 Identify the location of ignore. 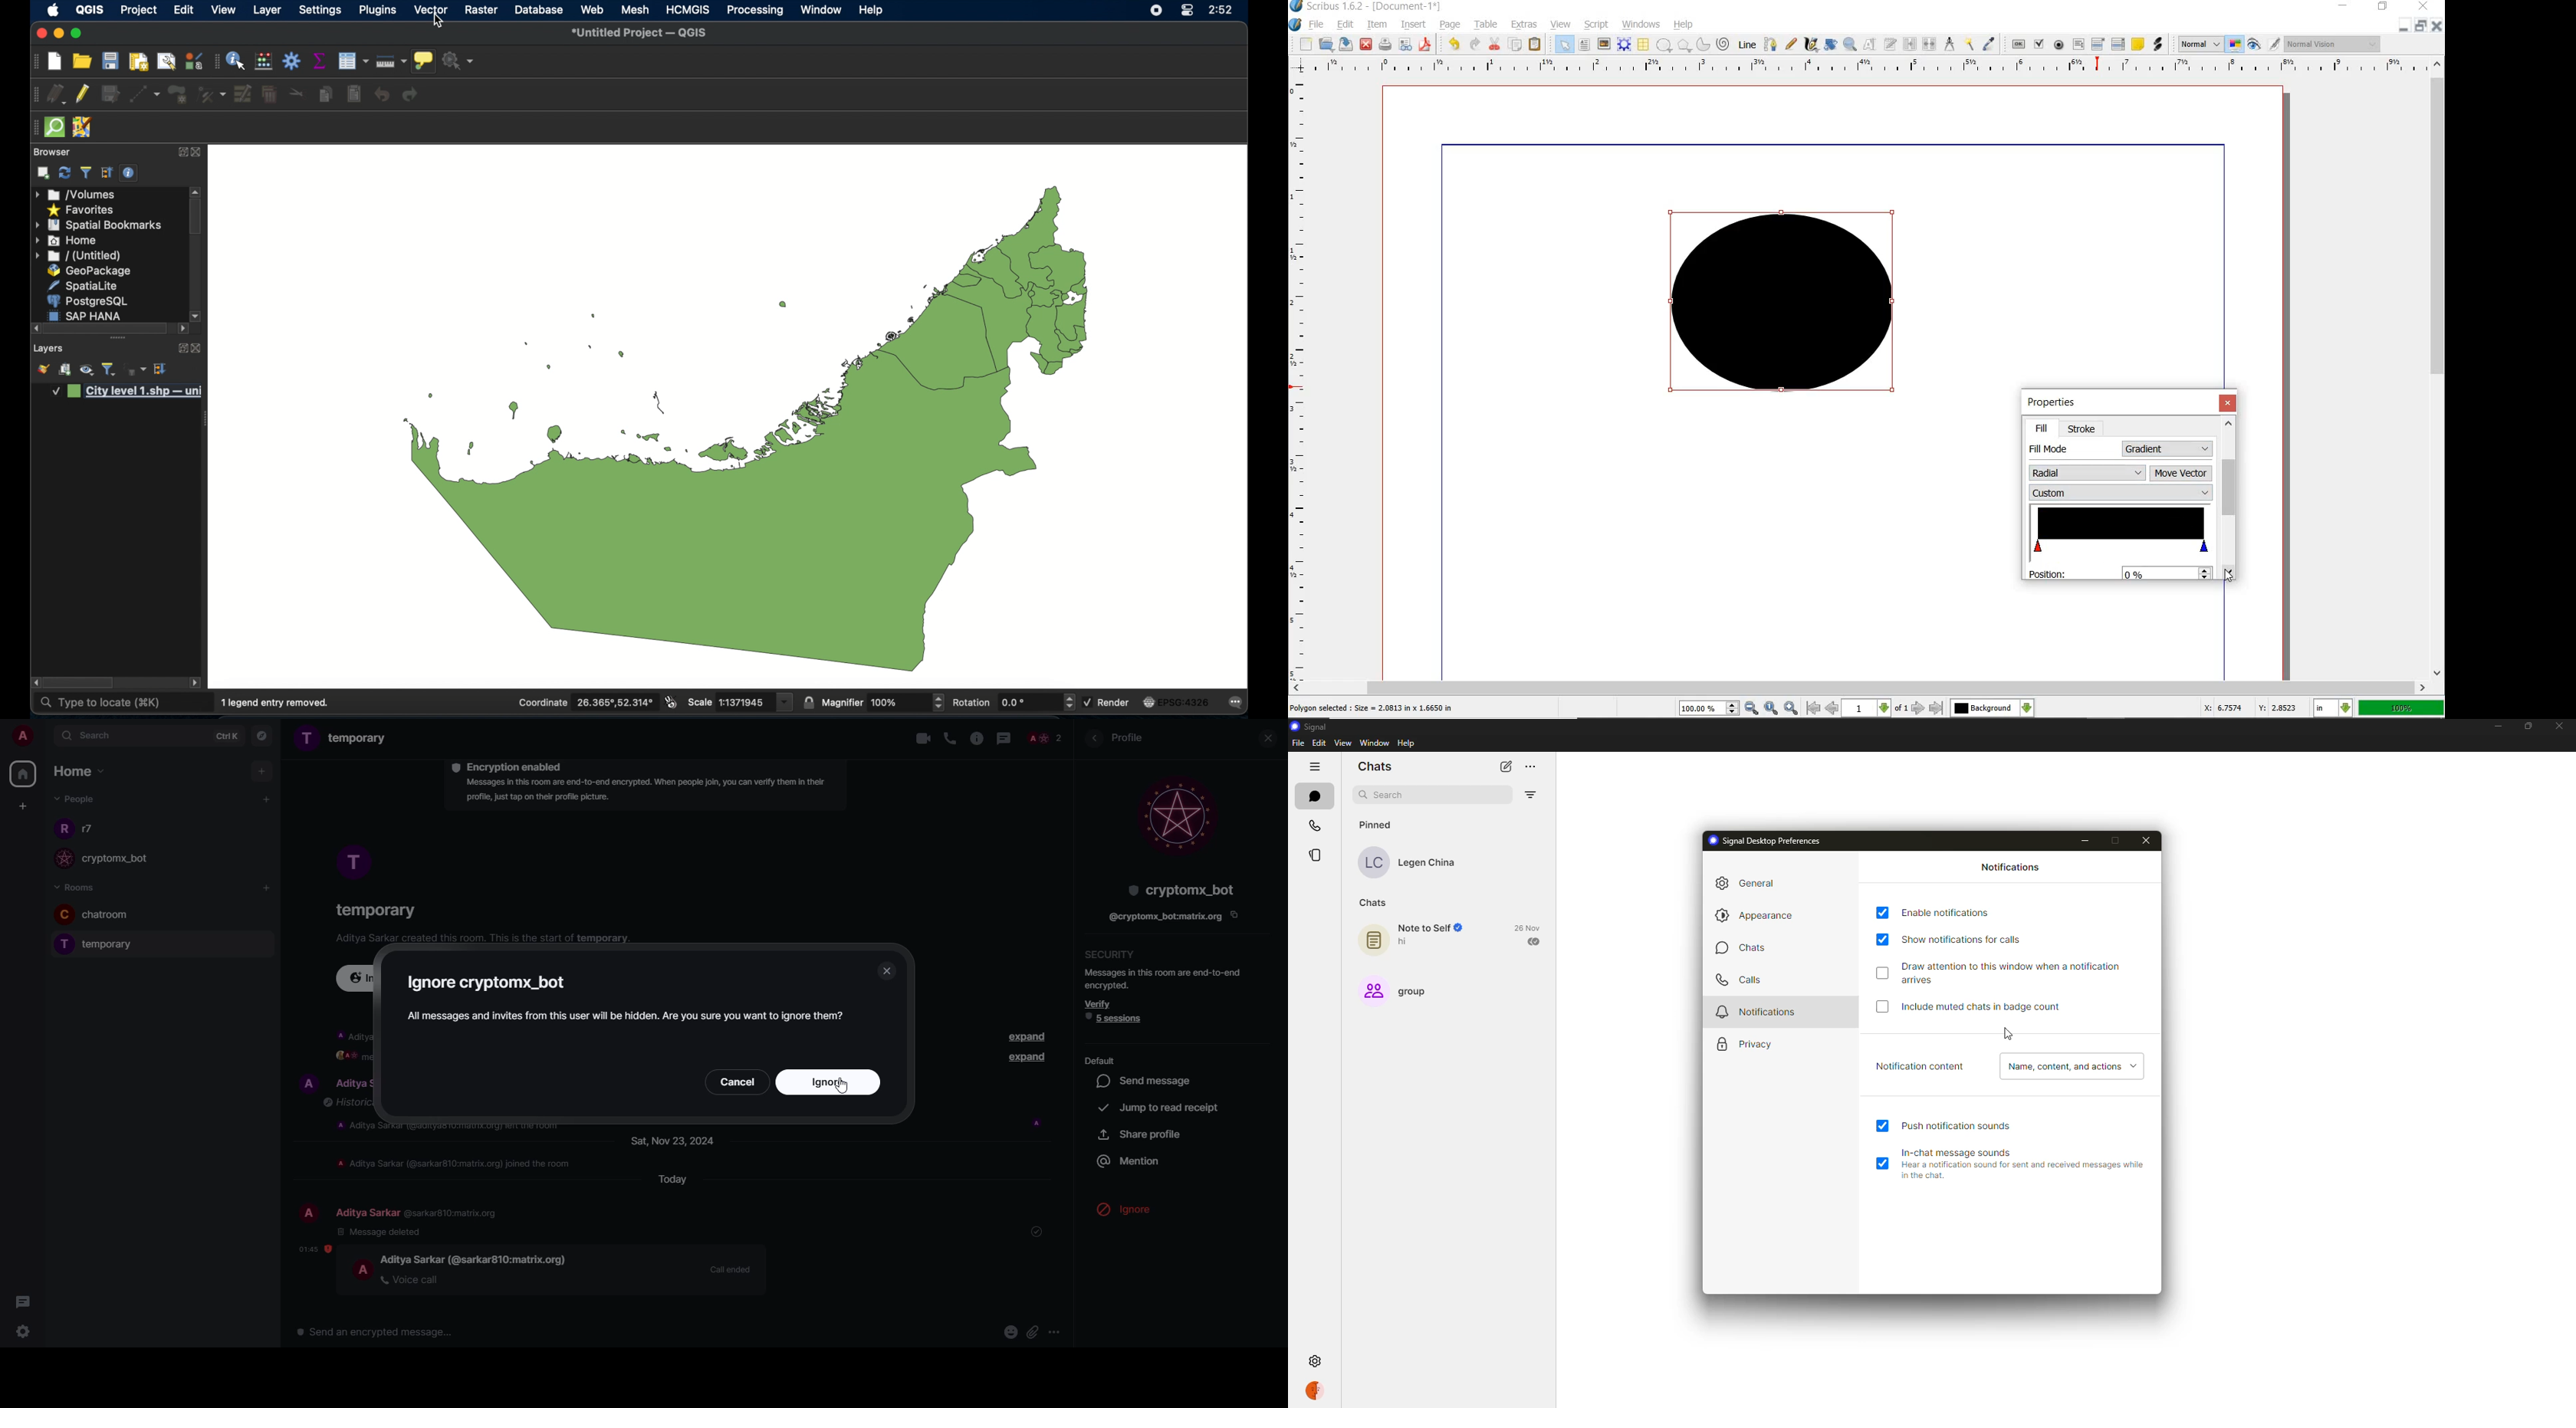
(831, 1082).